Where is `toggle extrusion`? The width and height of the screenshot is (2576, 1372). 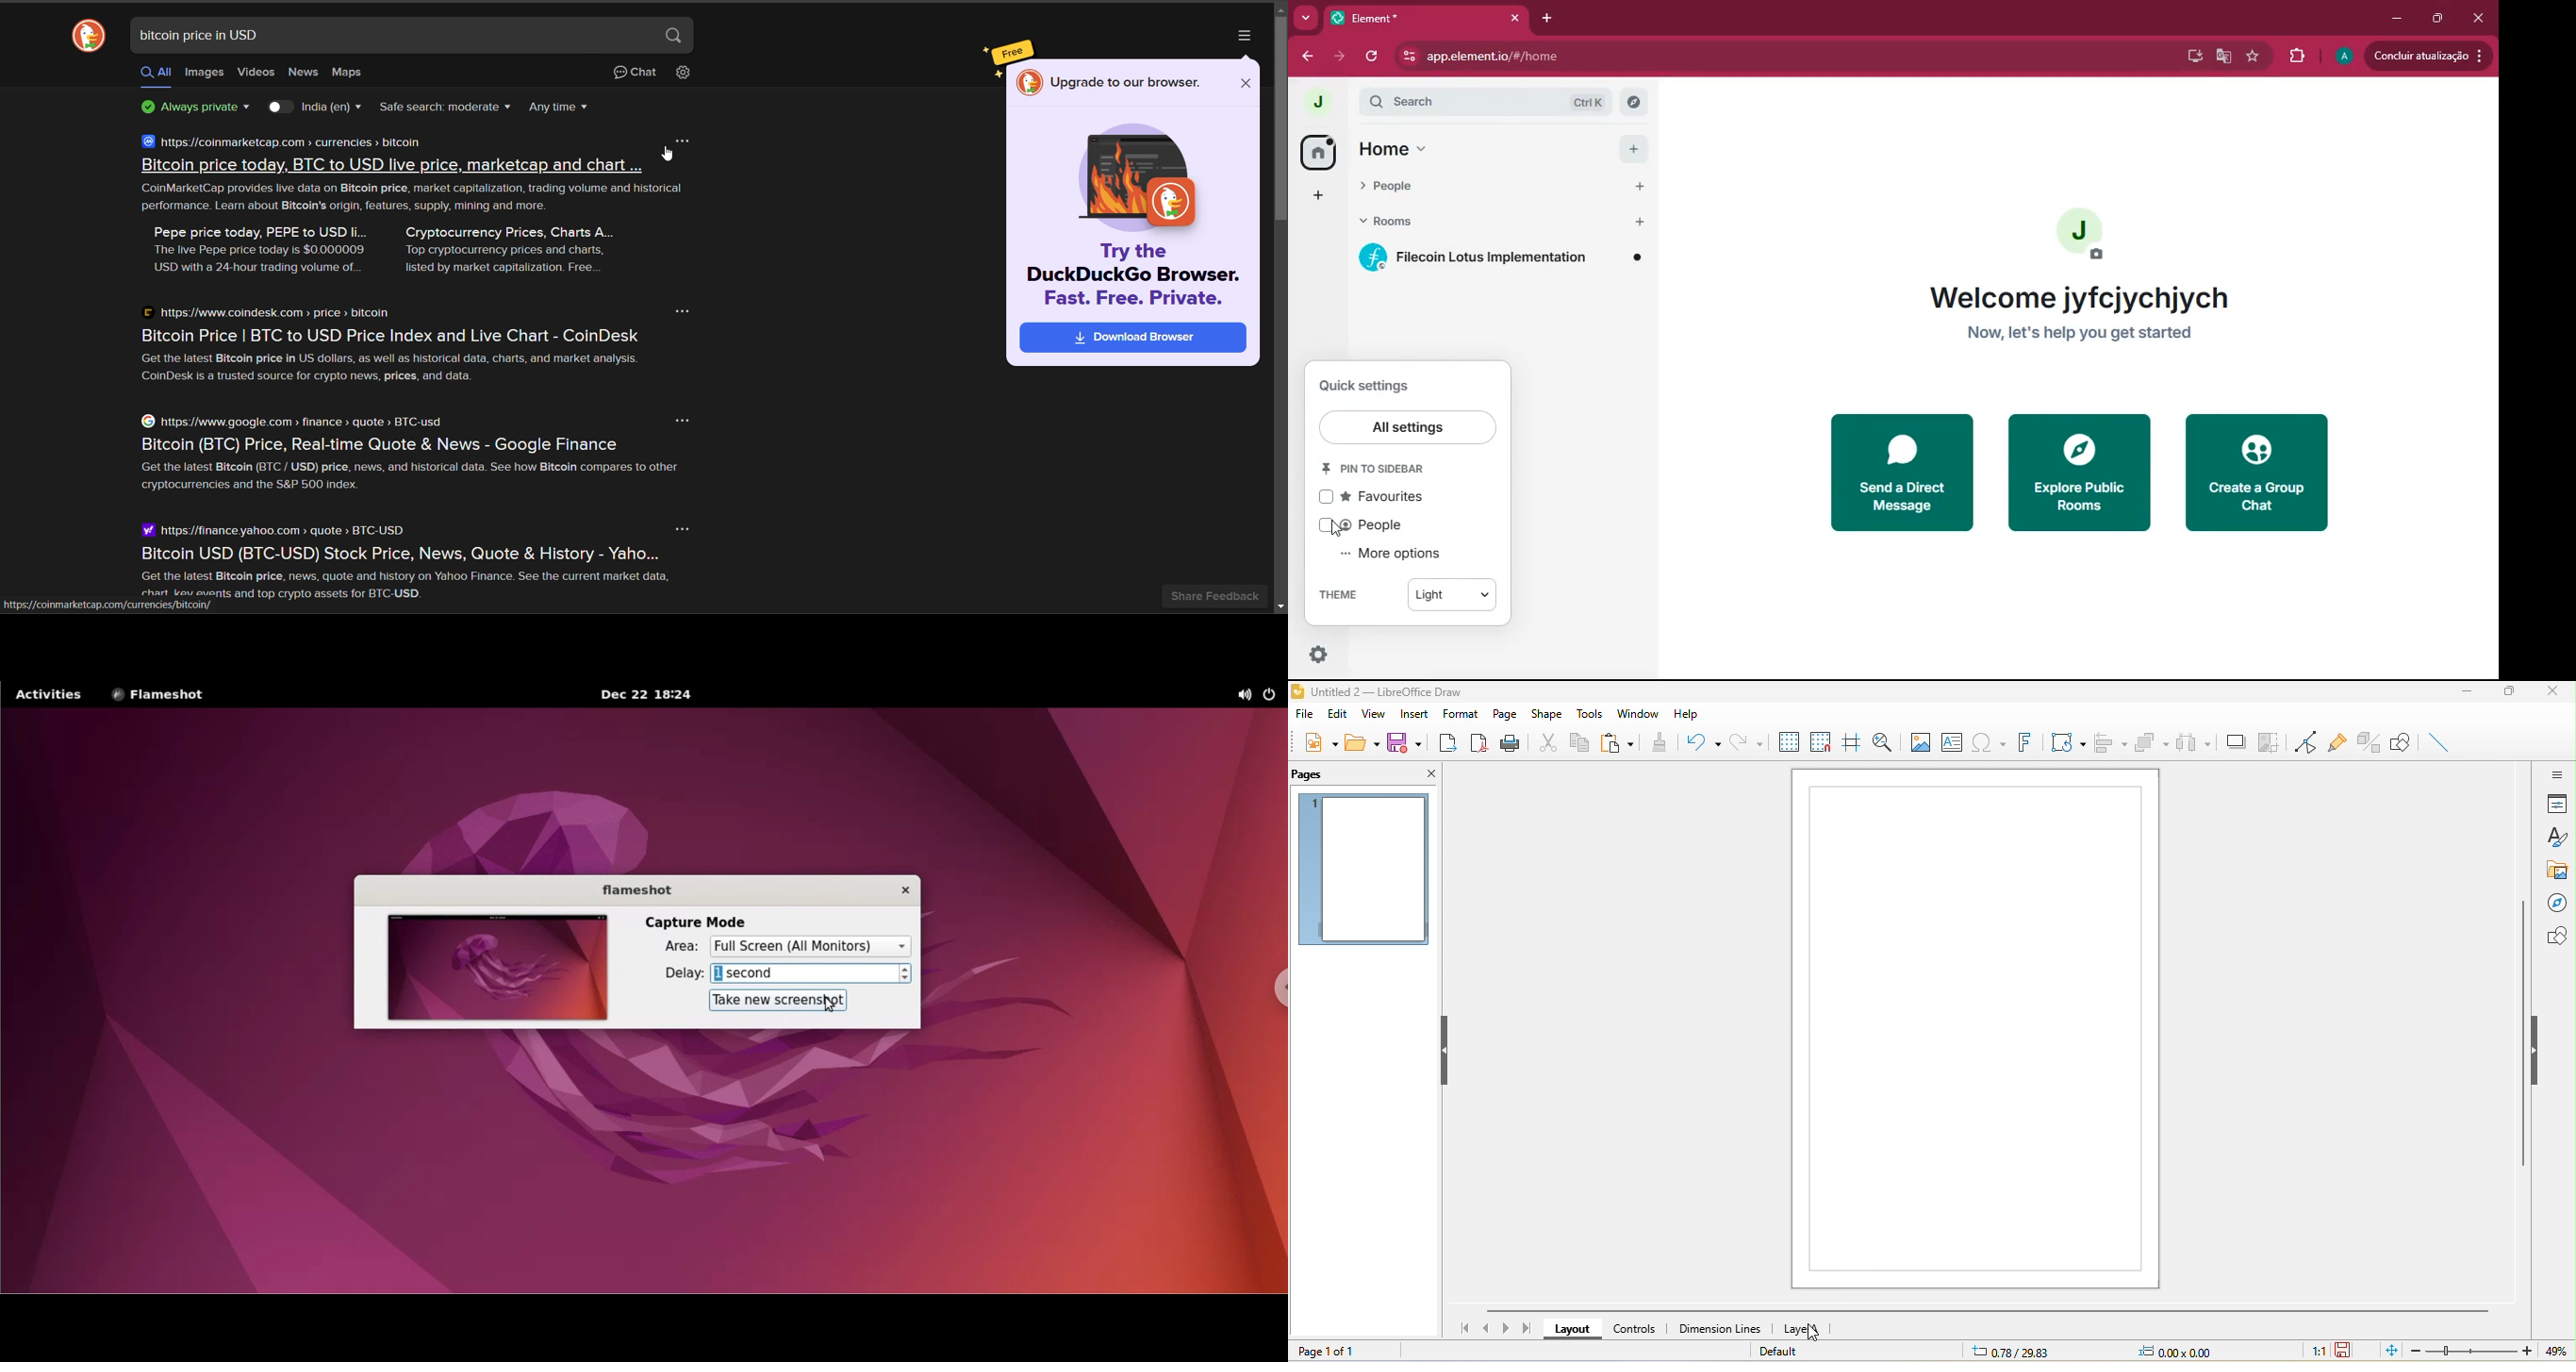
toggle extrusion is located at coordinates (2445, 741).